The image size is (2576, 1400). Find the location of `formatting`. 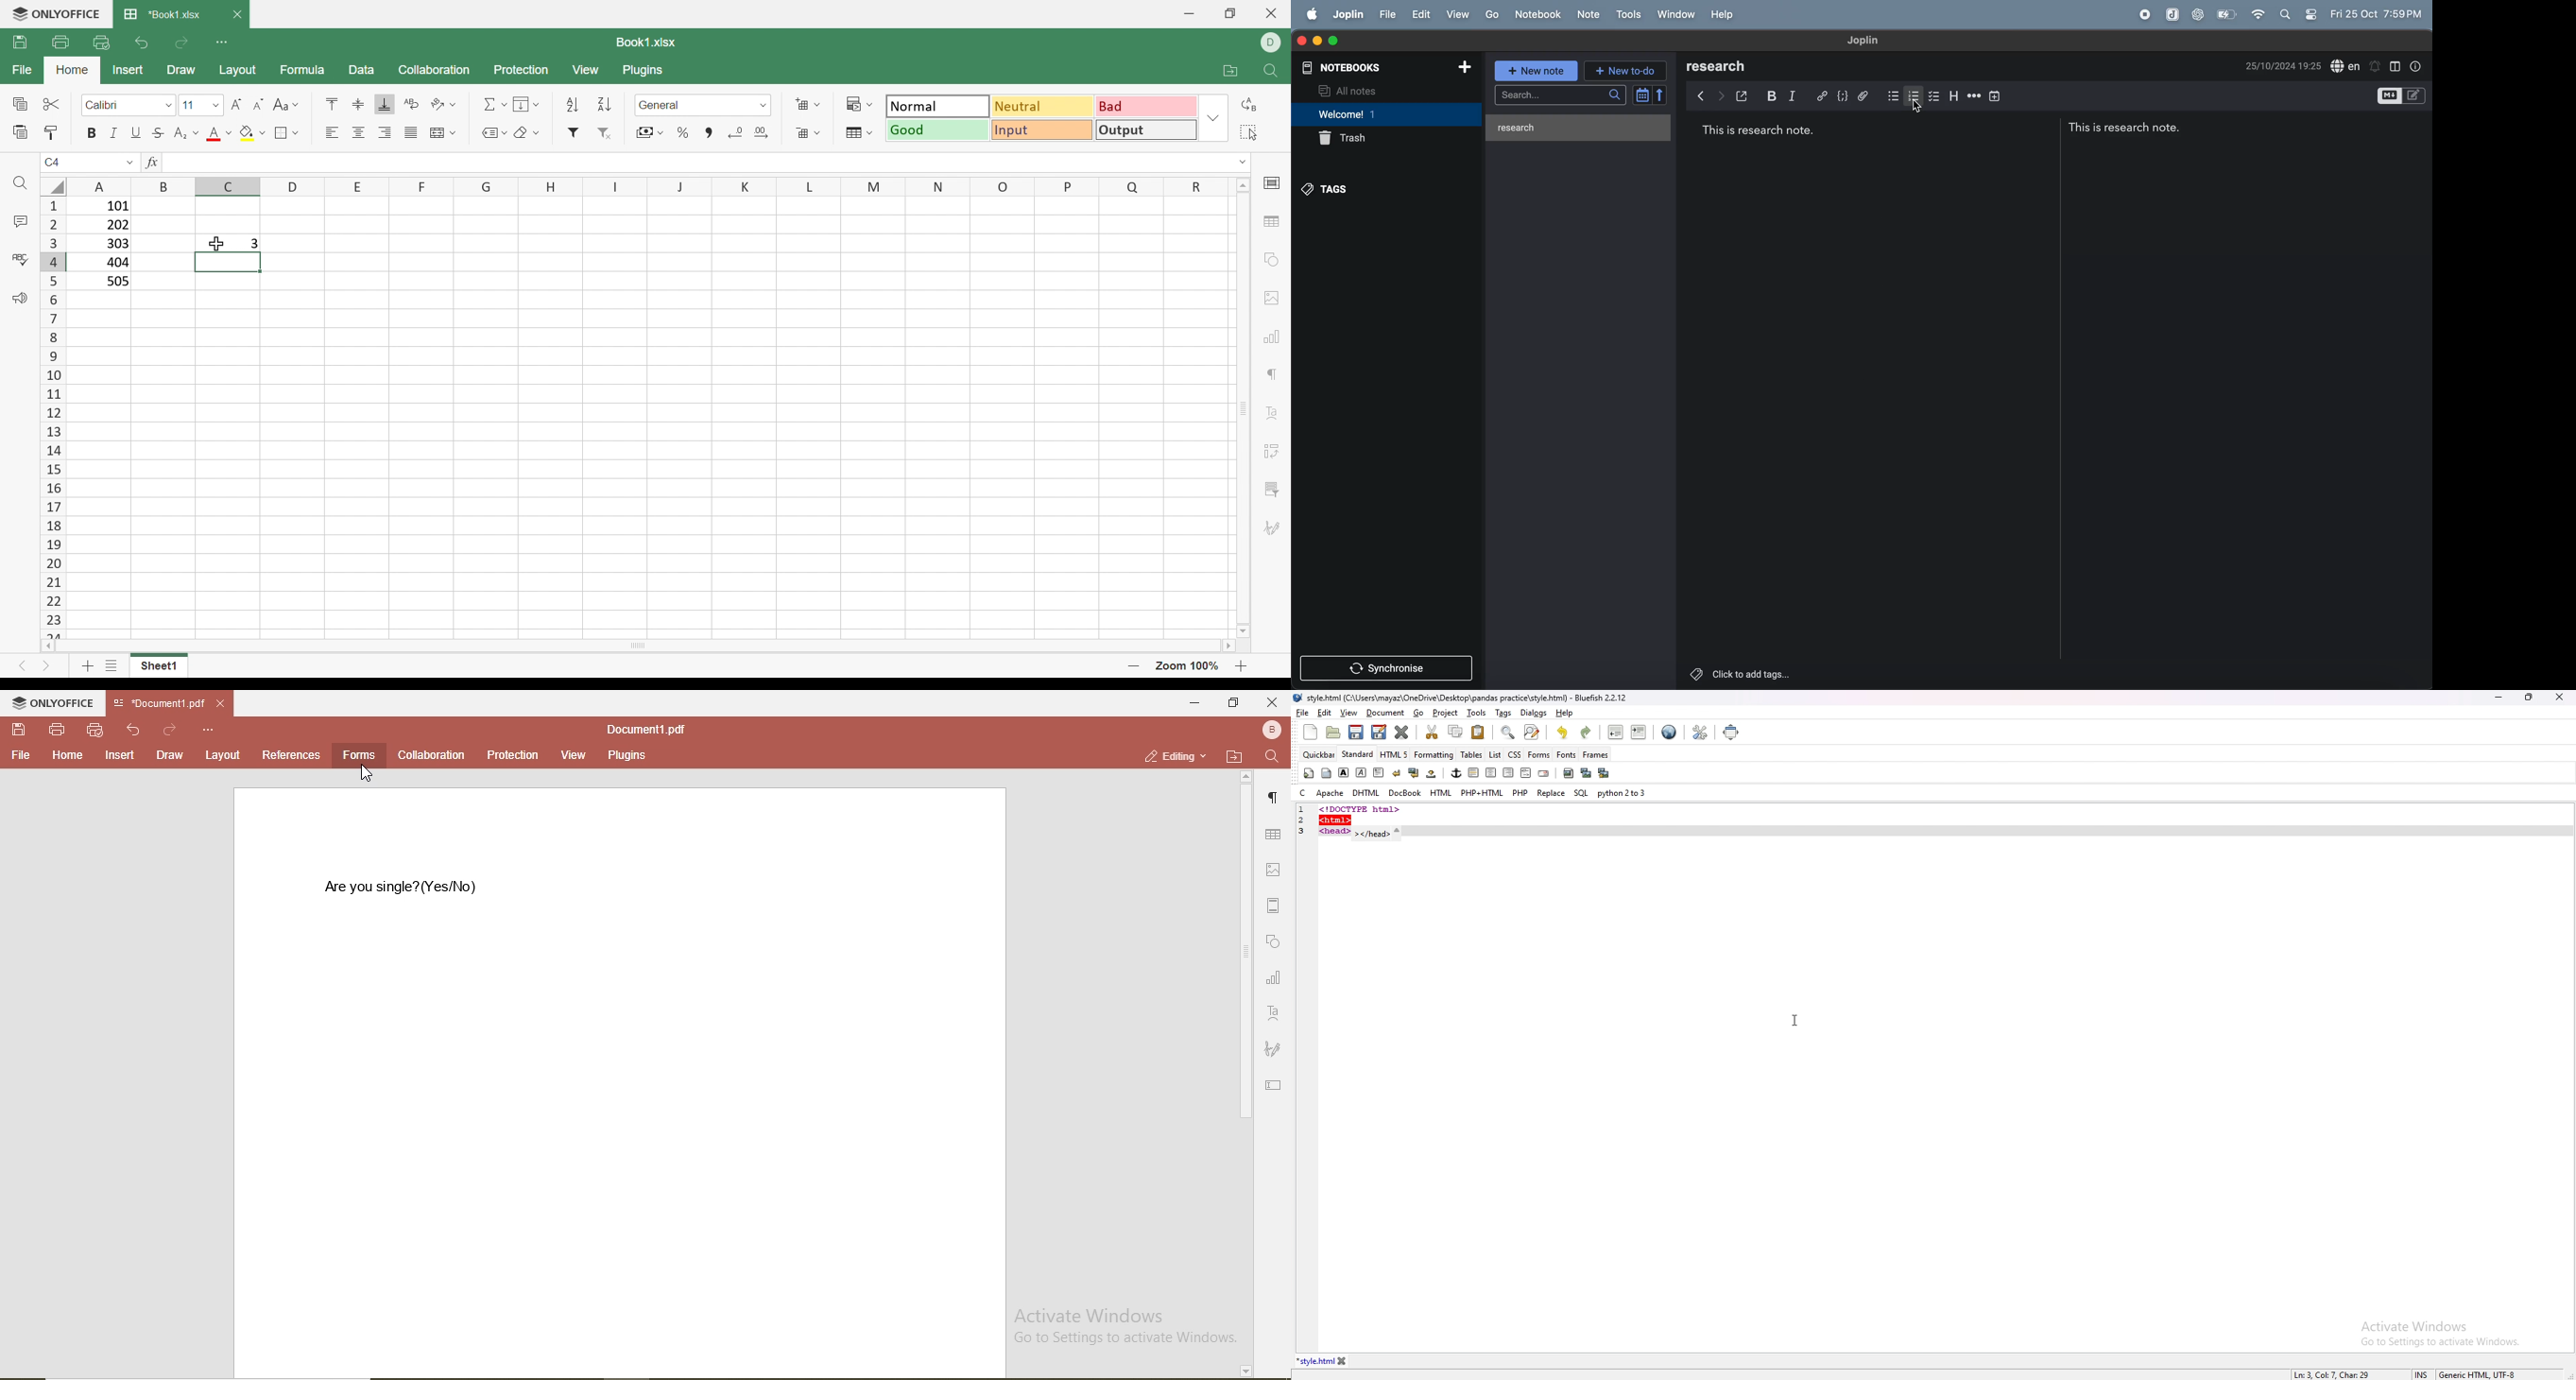

formatting is located at coordinates (1435, 754).